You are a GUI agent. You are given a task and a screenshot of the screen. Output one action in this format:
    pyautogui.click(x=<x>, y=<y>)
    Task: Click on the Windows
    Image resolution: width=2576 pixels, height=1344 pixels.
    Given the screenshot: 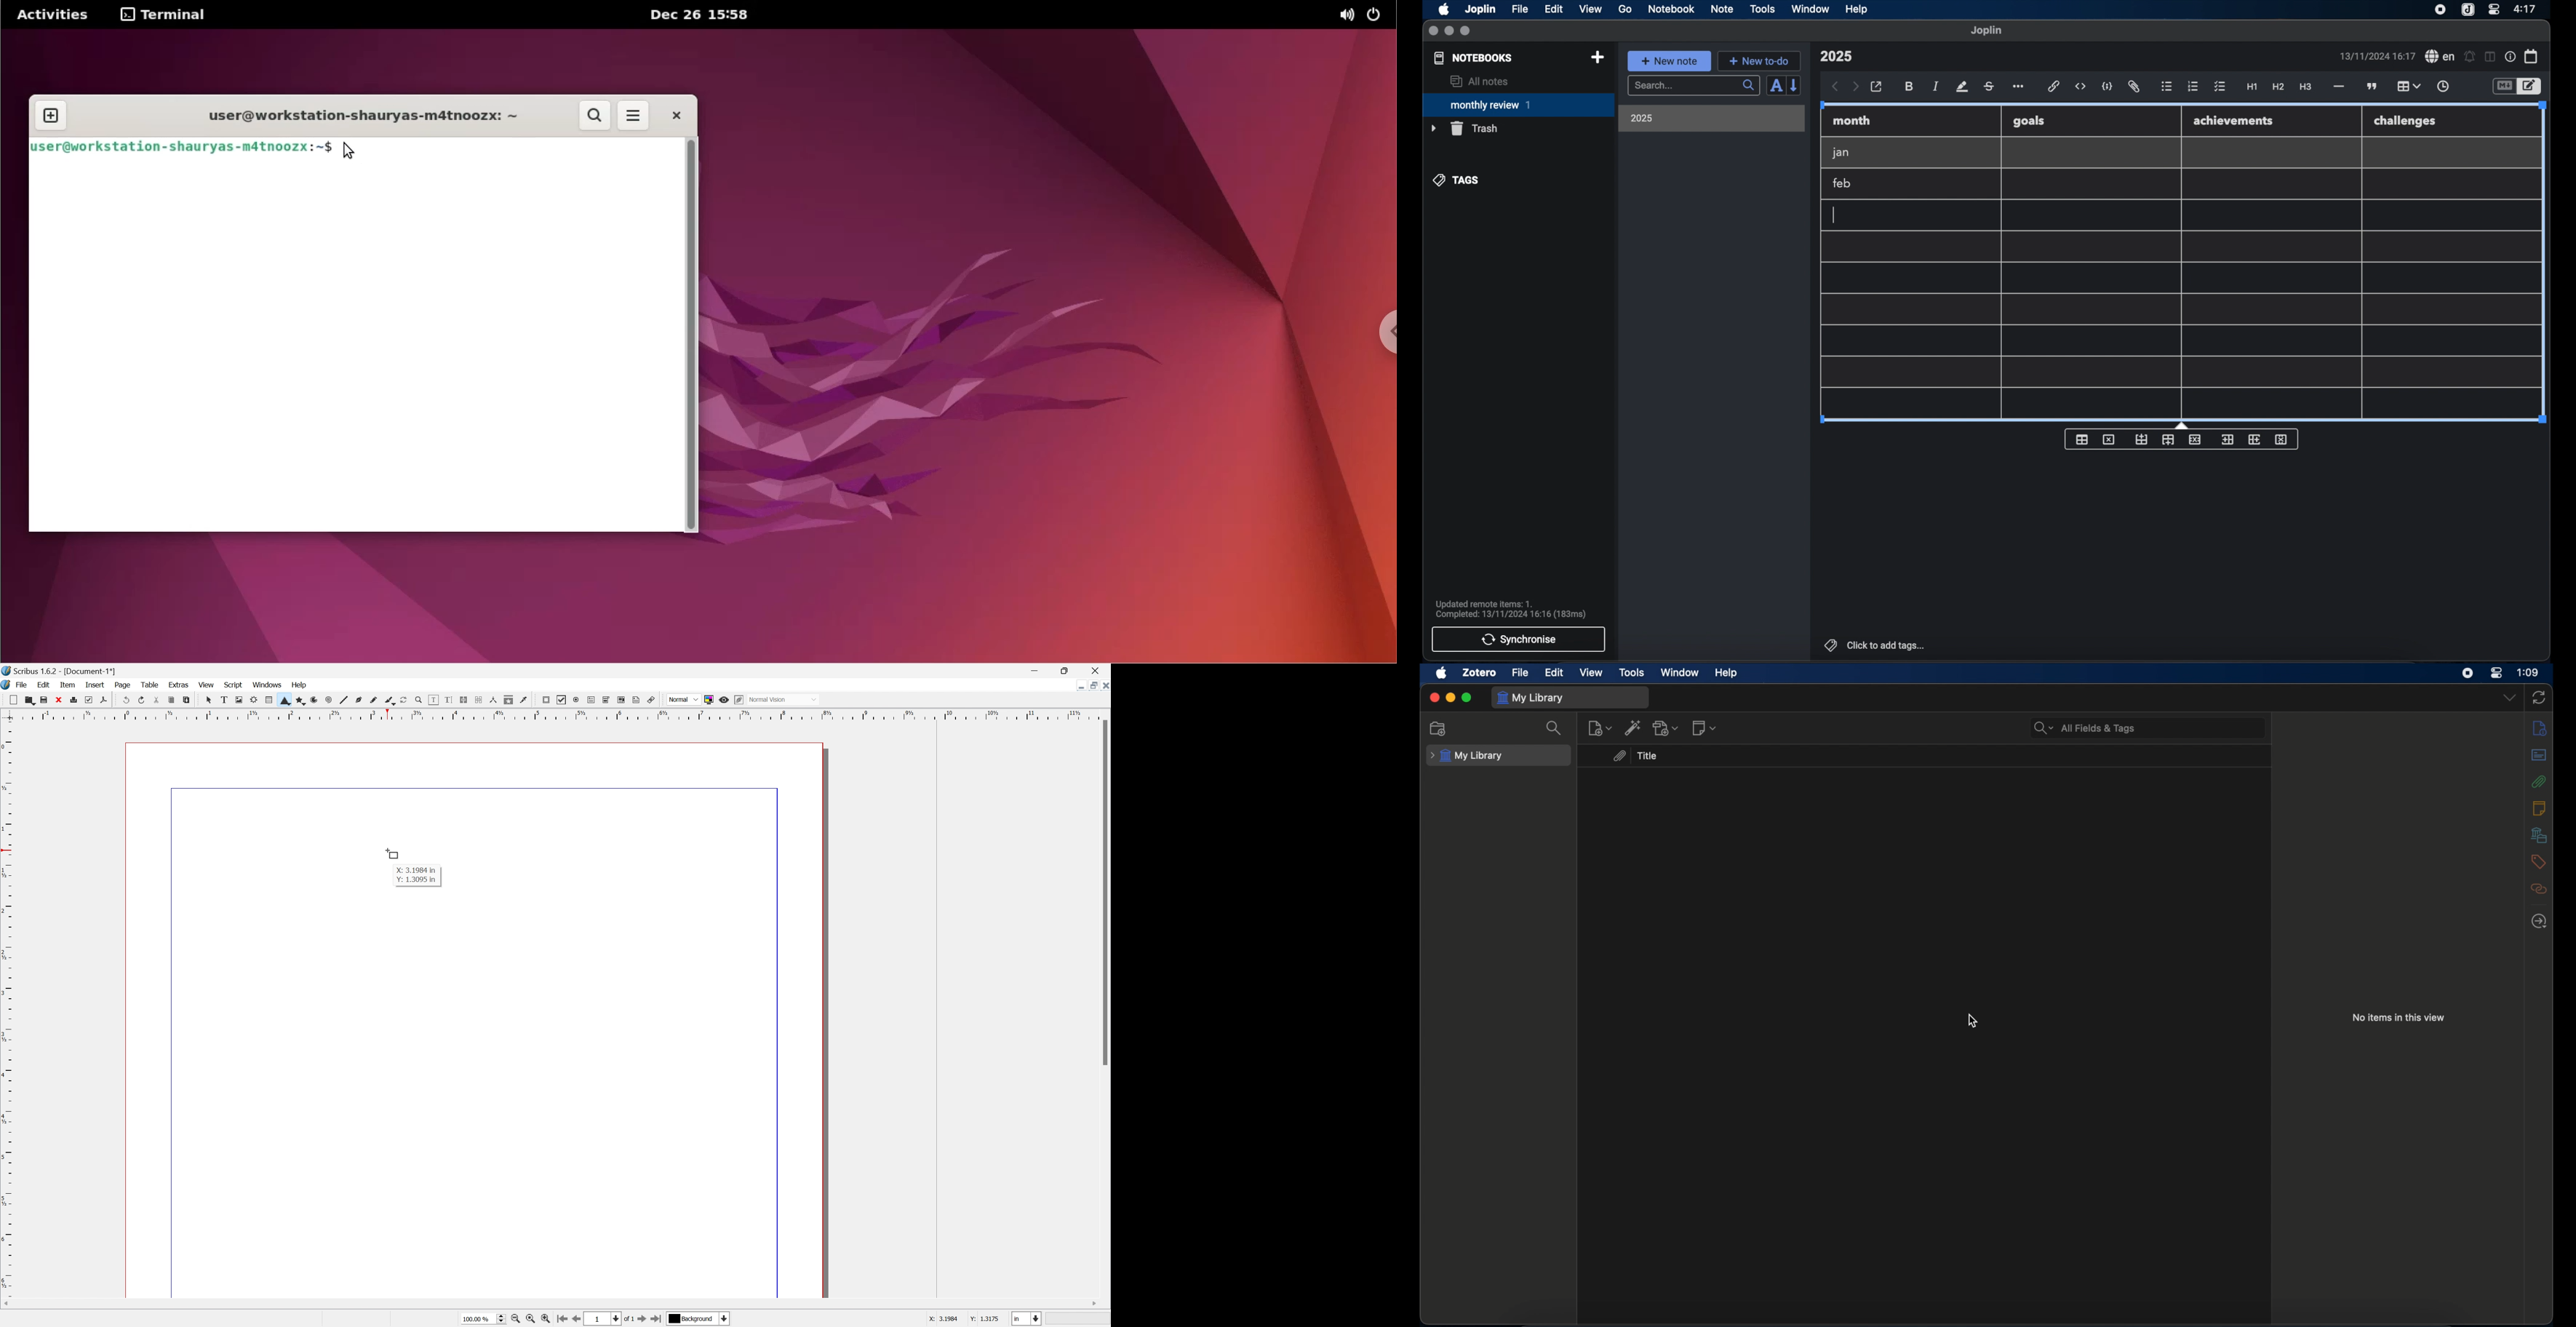 What is the action you would take?
    pyautogui.click(x=267, y=683)
    